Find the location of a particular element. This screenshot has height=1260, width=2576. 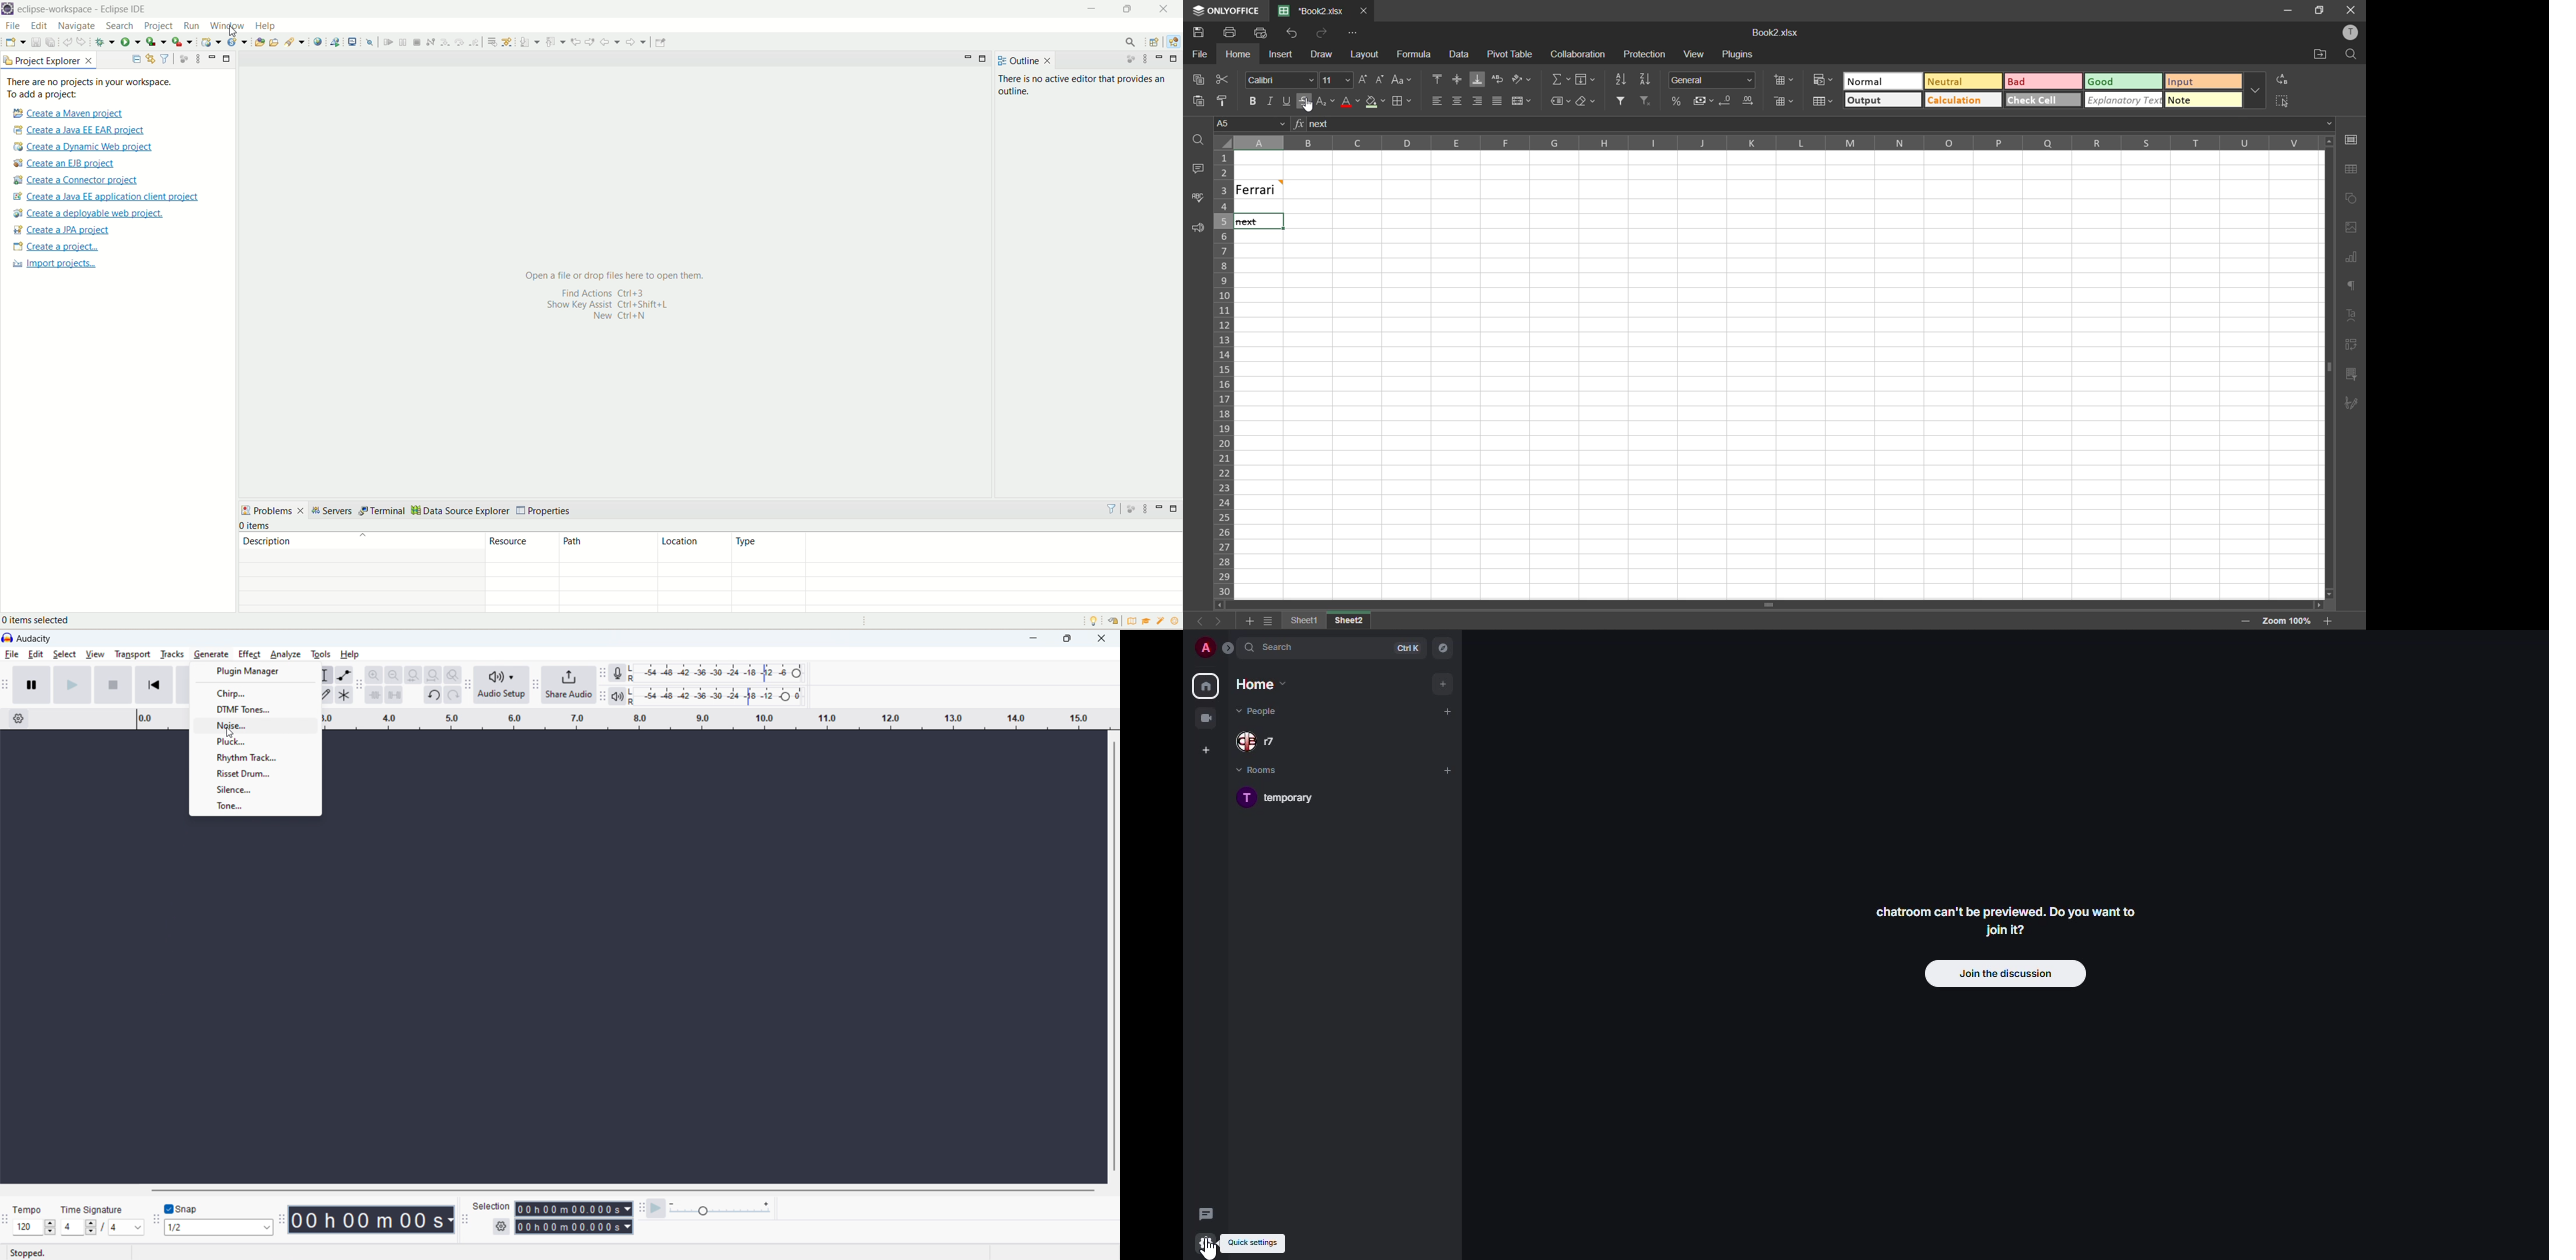

Selection is located at coordinates (492, 1205).